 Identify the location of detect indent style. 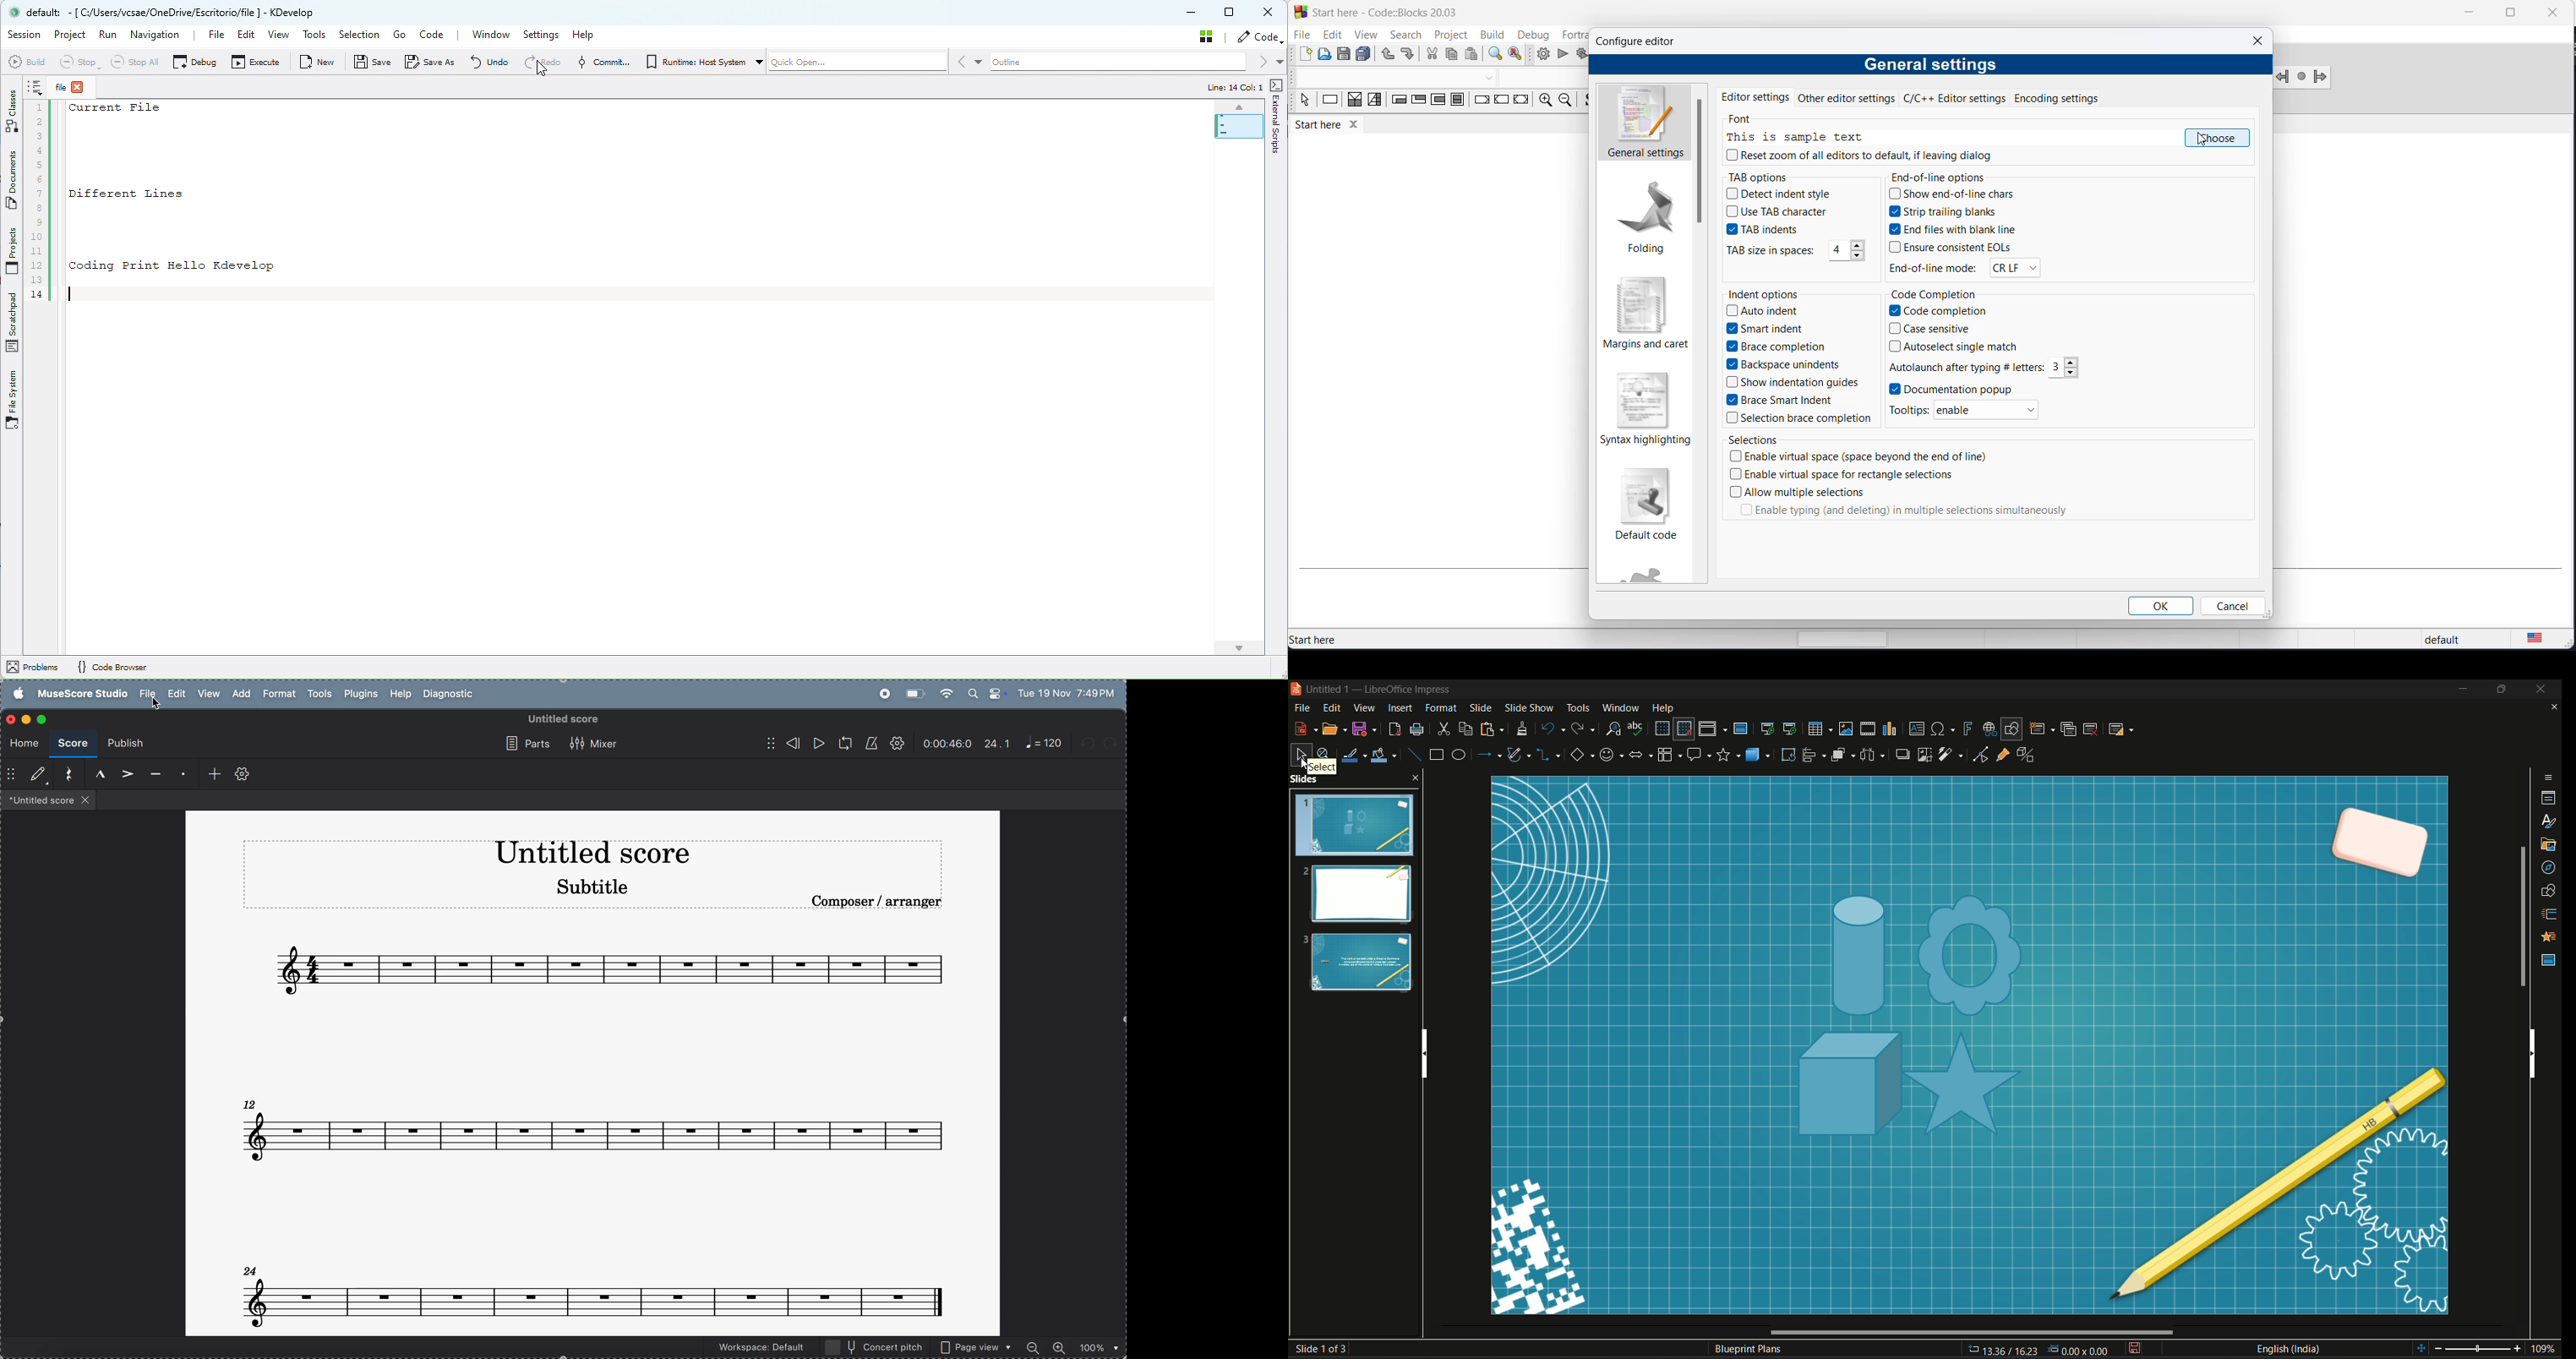
(1784, 194).